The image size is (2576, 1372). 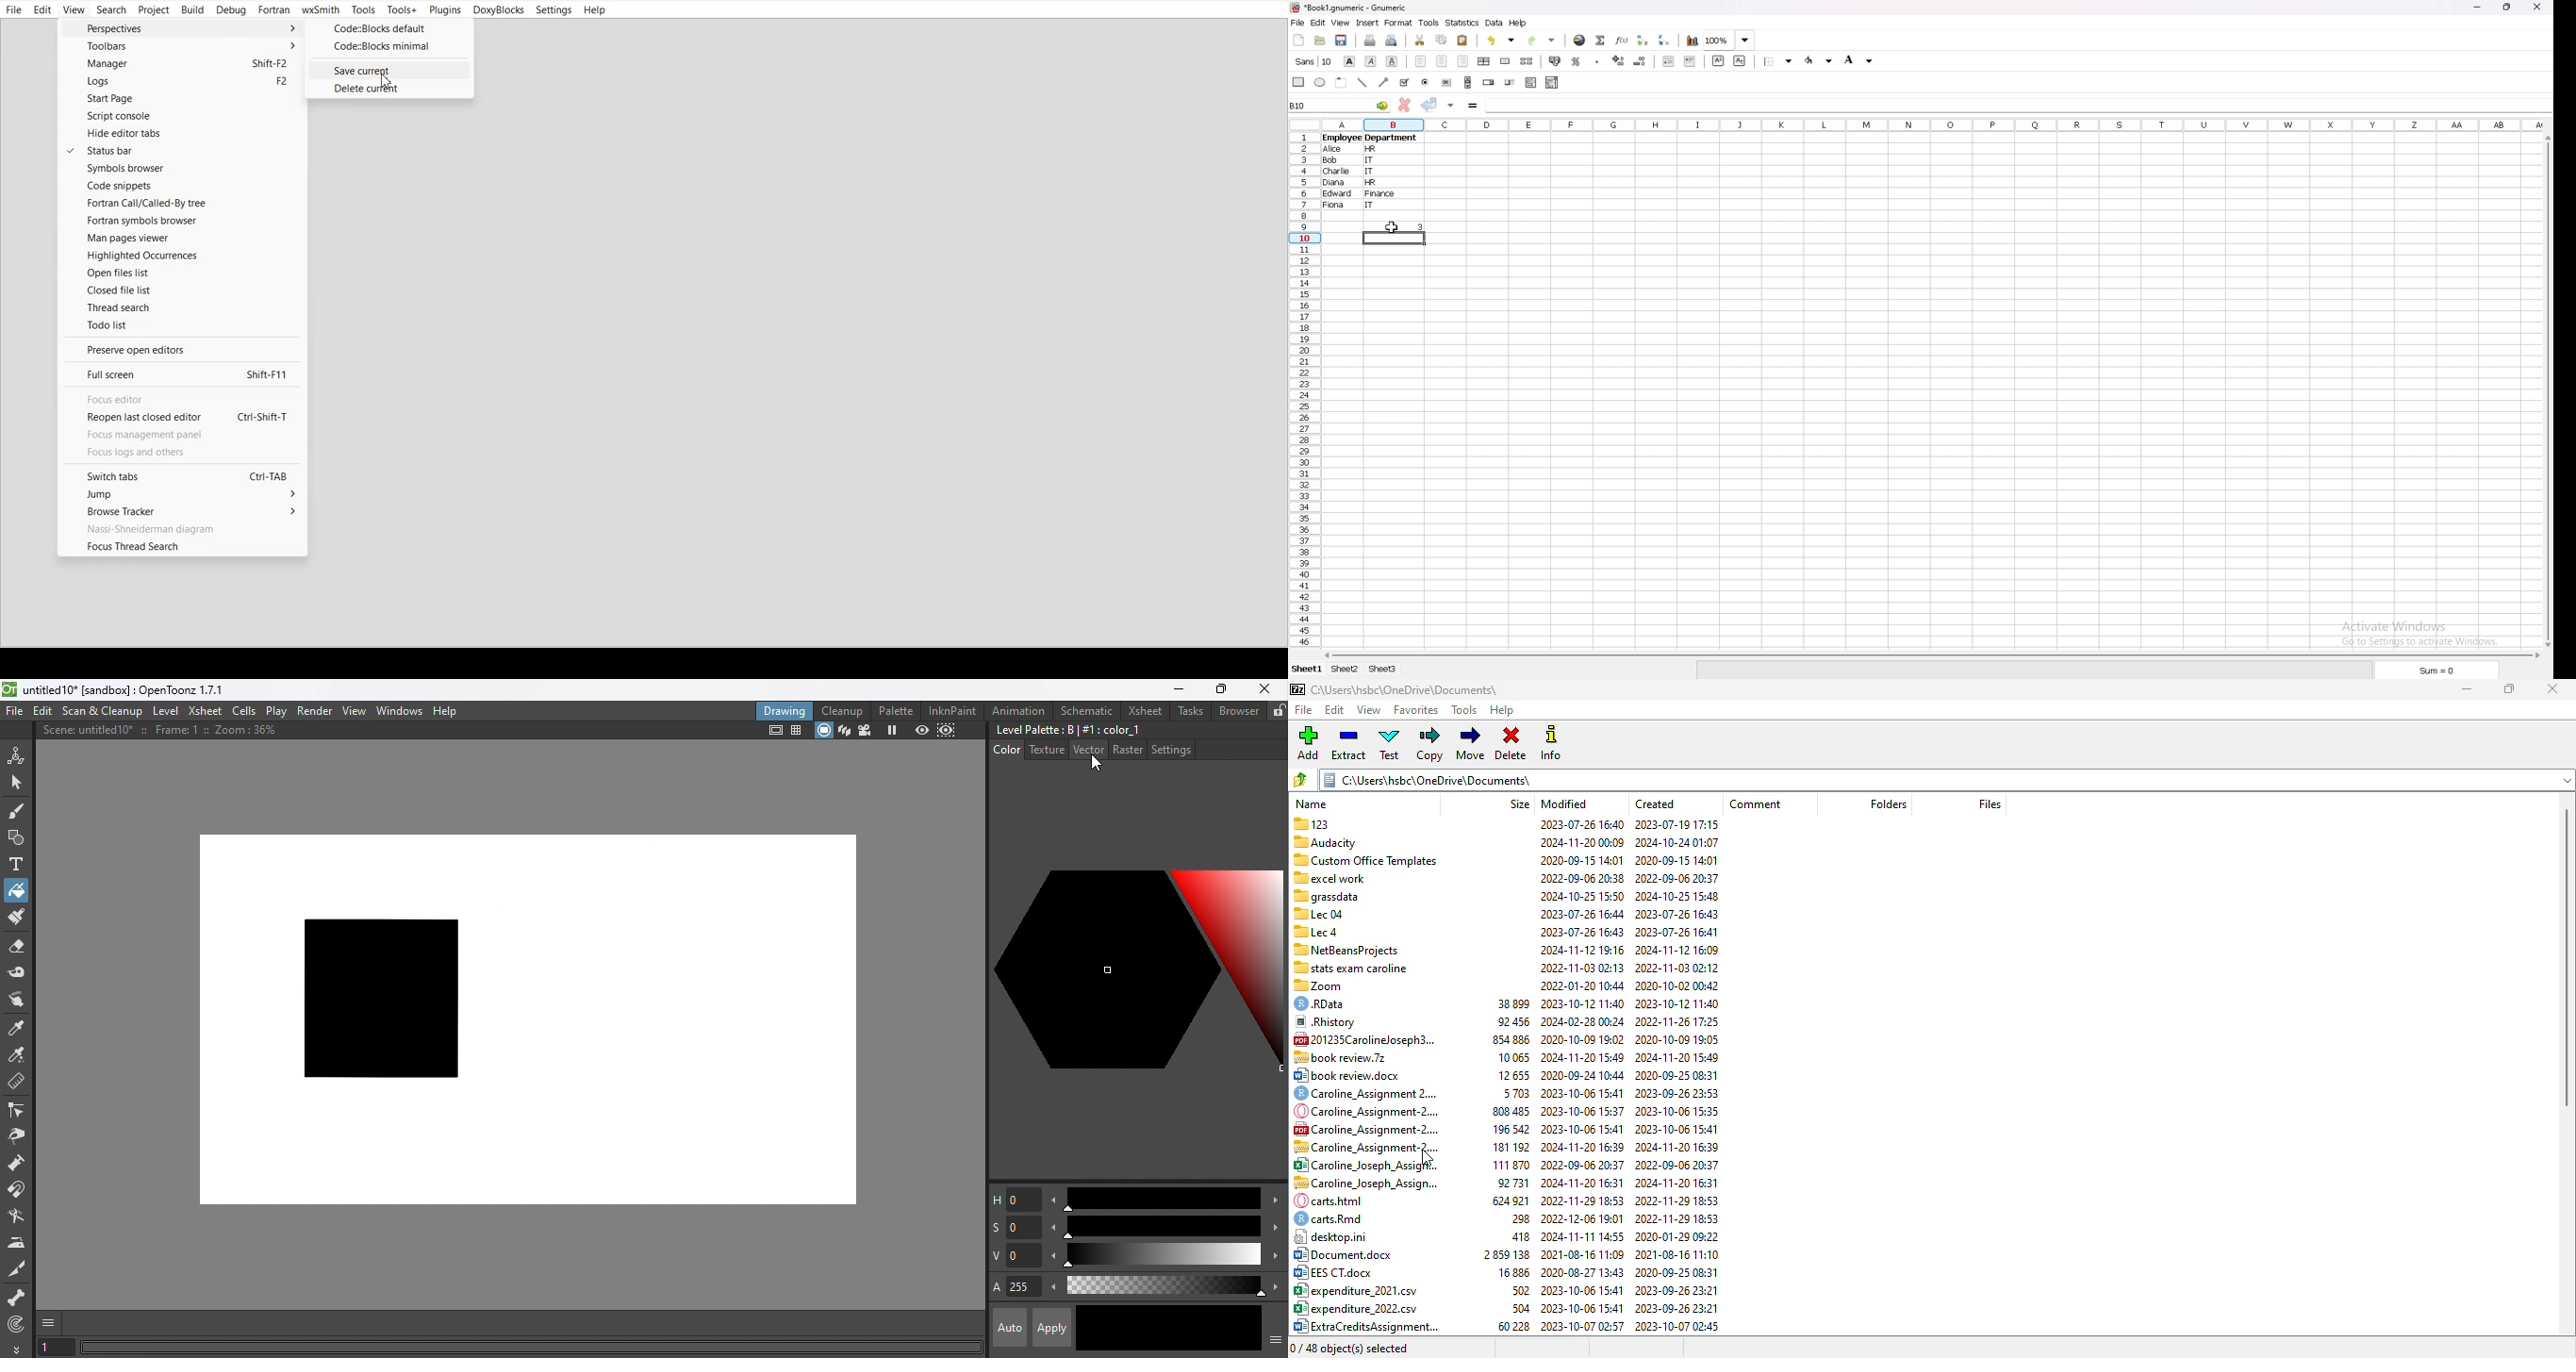 I want to click on 85 Caroline Joseph Assigf¥.. 111870 2022-09-06 20:37 2022-09-06 20:37, so click(x=1505, y=1164).